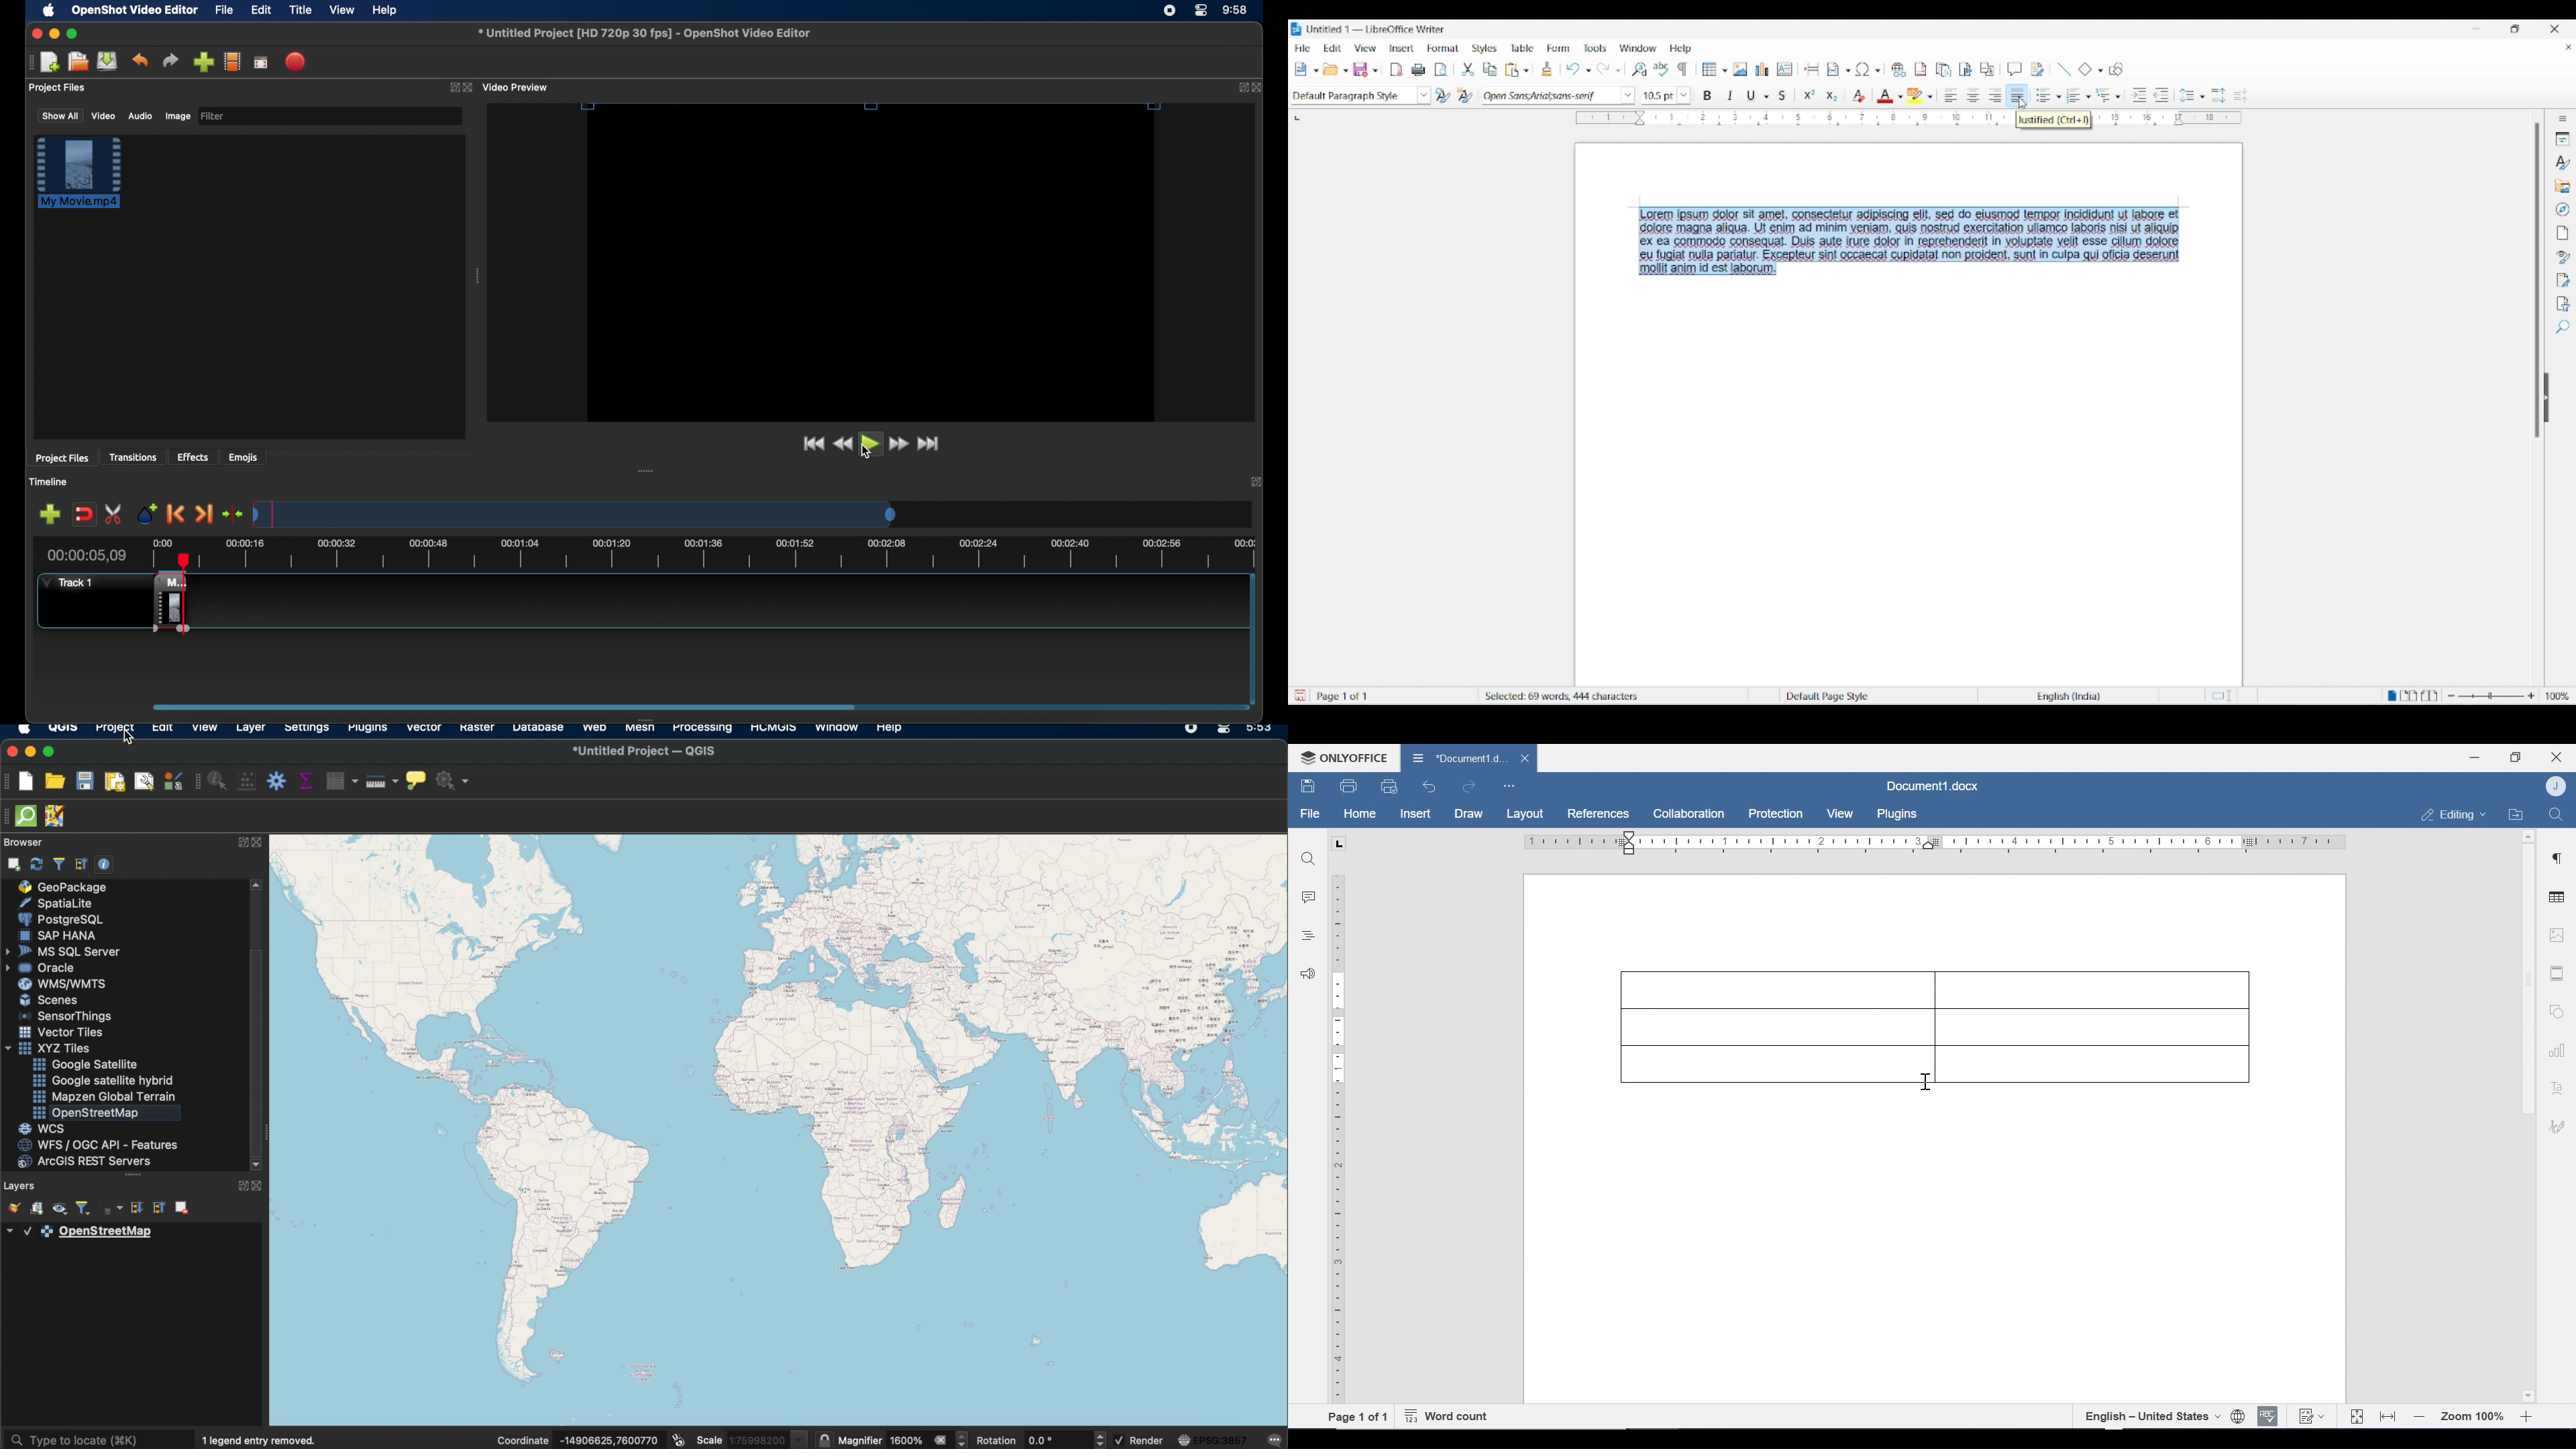 This screenshot has height=1456, width=2576. Describe the element at coordinates (79, 1234) in the screenshot. I see `layer` at that location.